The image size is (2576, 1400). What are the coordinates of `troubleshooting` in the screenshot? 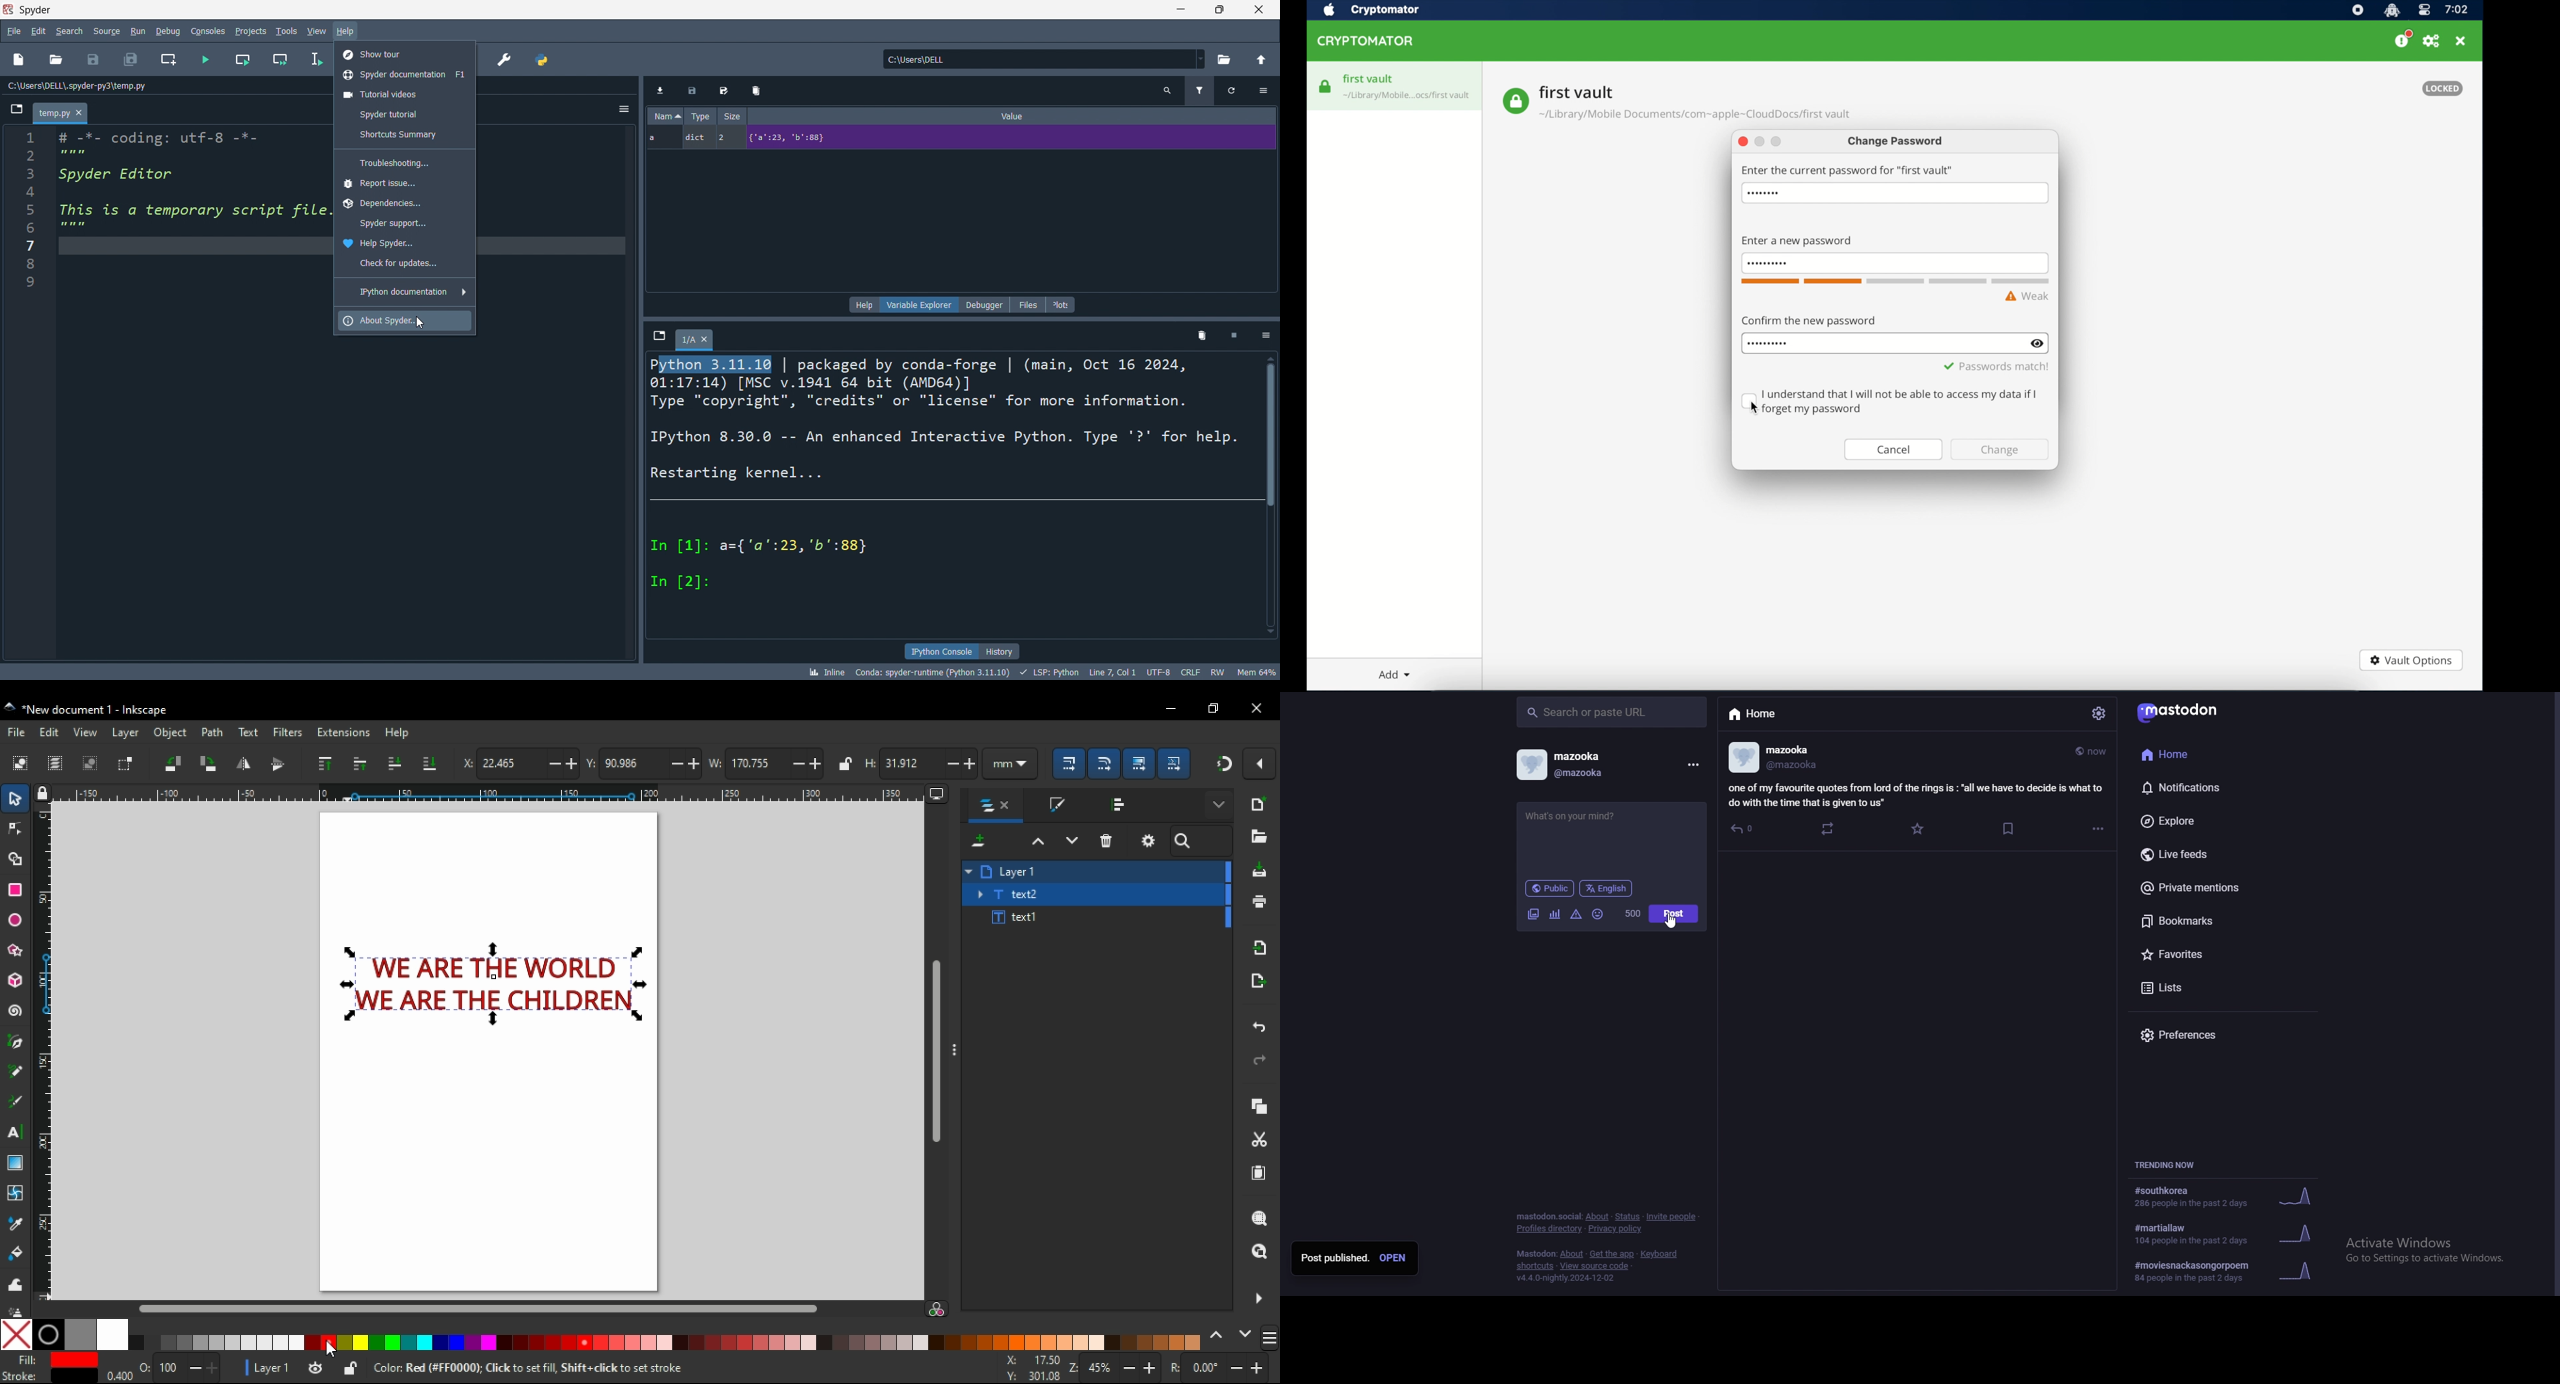 It's located at (405, 162).